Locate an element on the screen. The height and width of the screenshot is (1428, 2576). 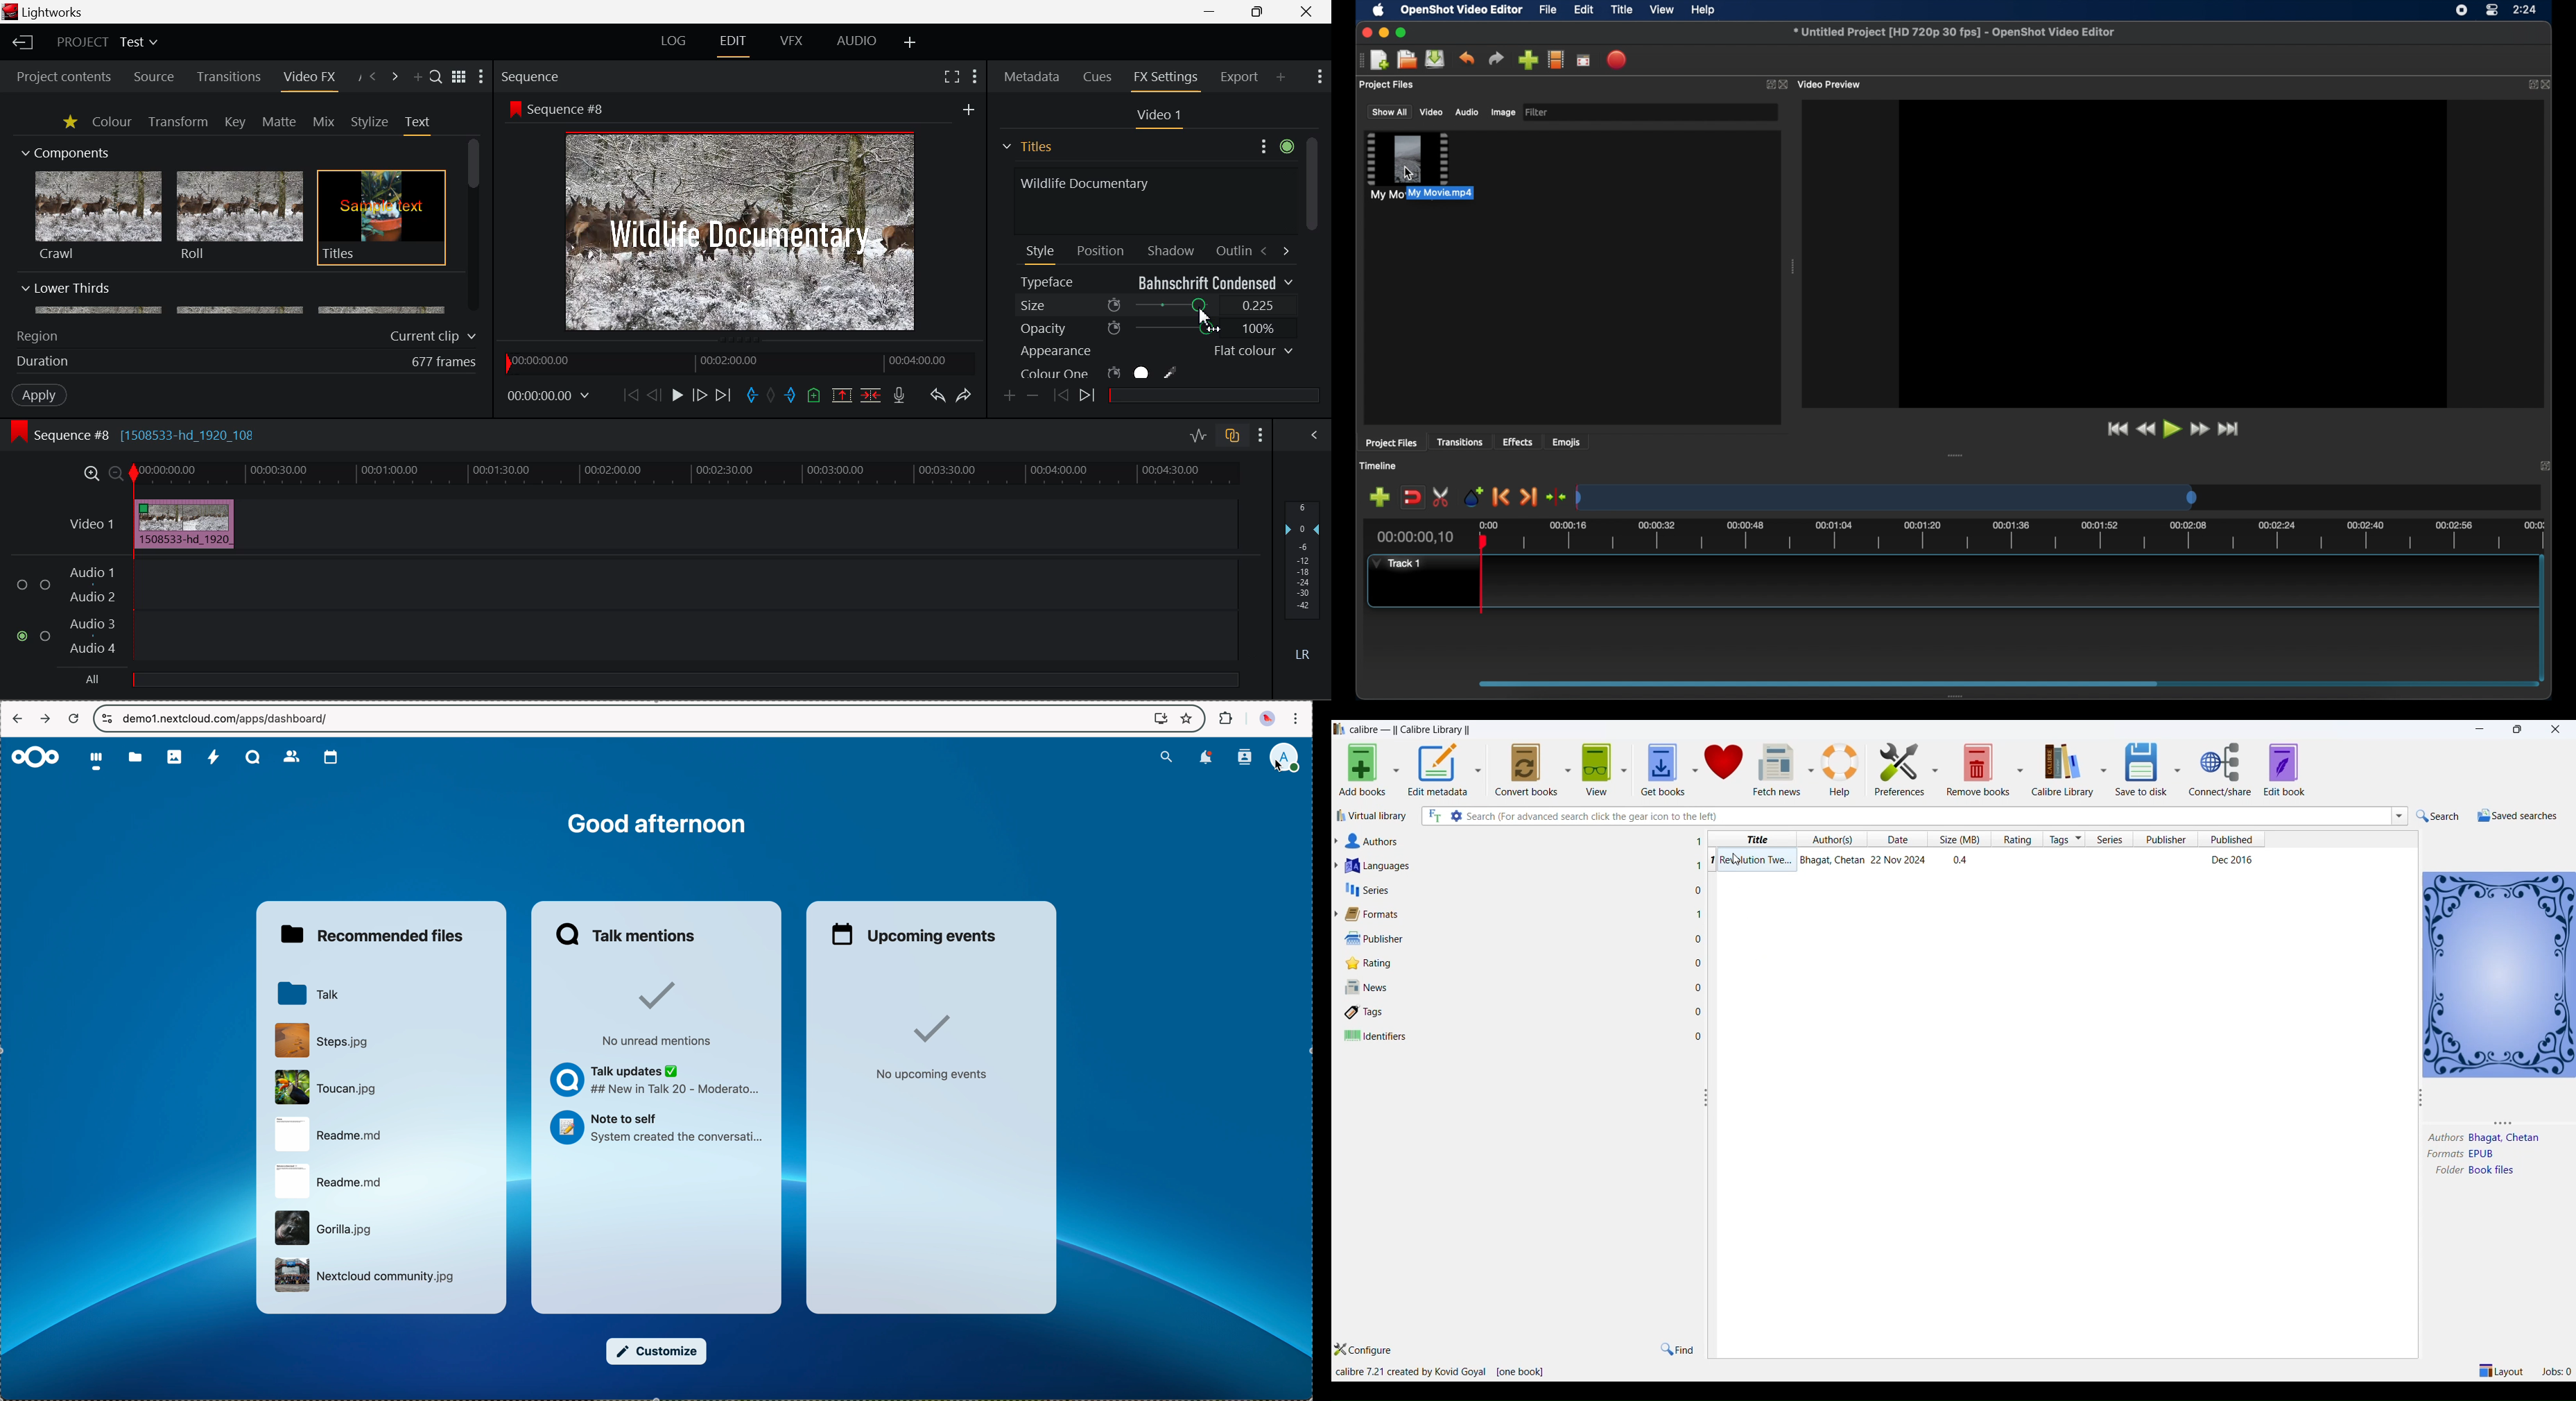
series is located at coordinates (1369, 890).